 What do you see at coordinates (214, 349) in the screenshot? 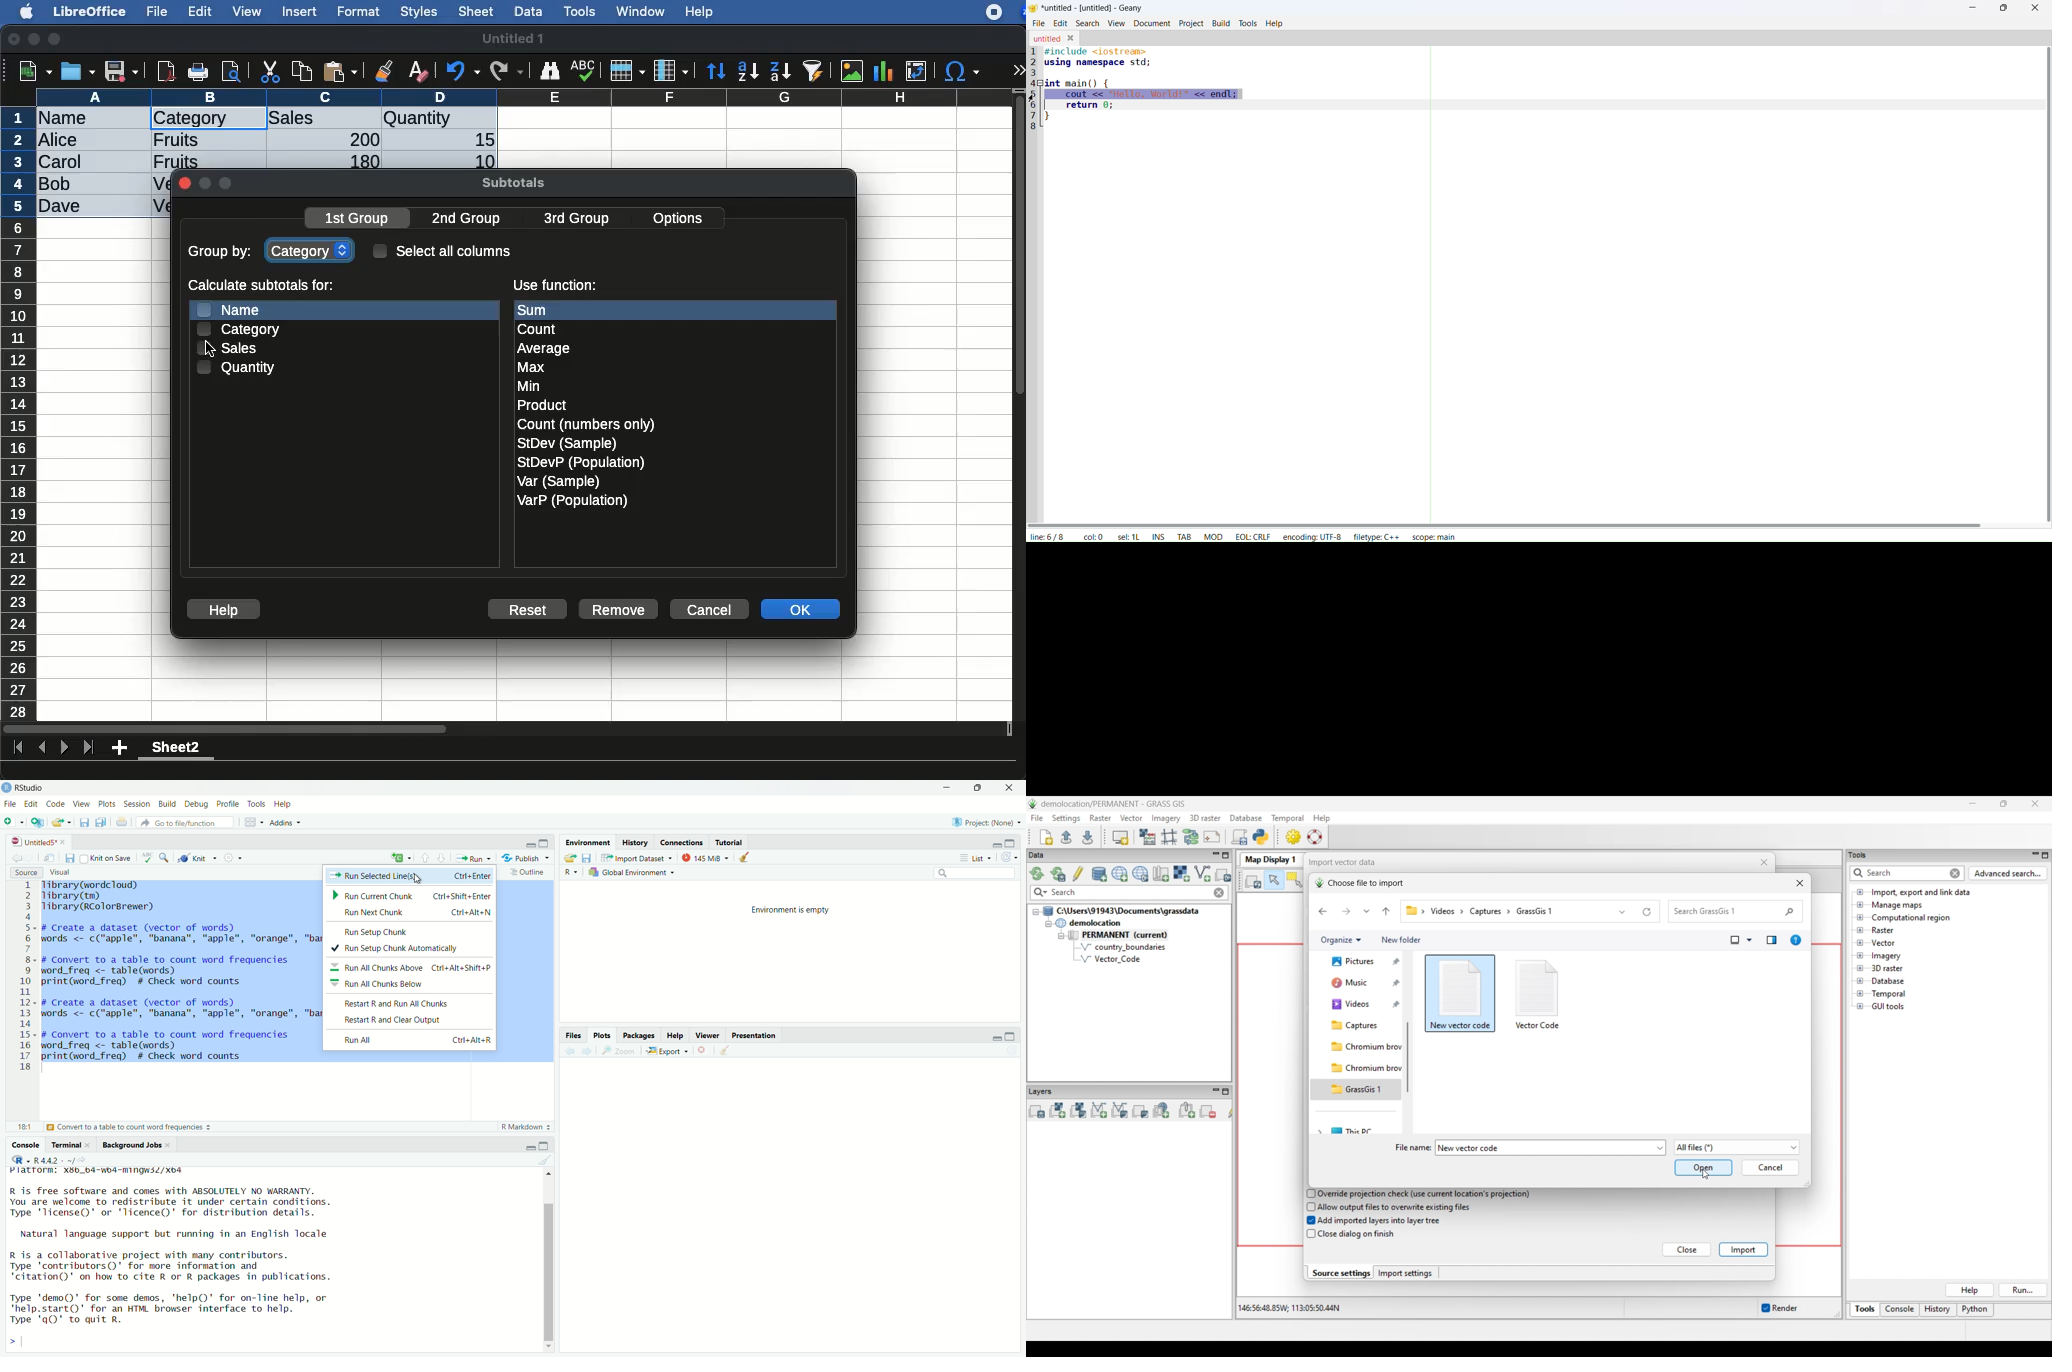
I see `click` at bounding box center [214, 349].